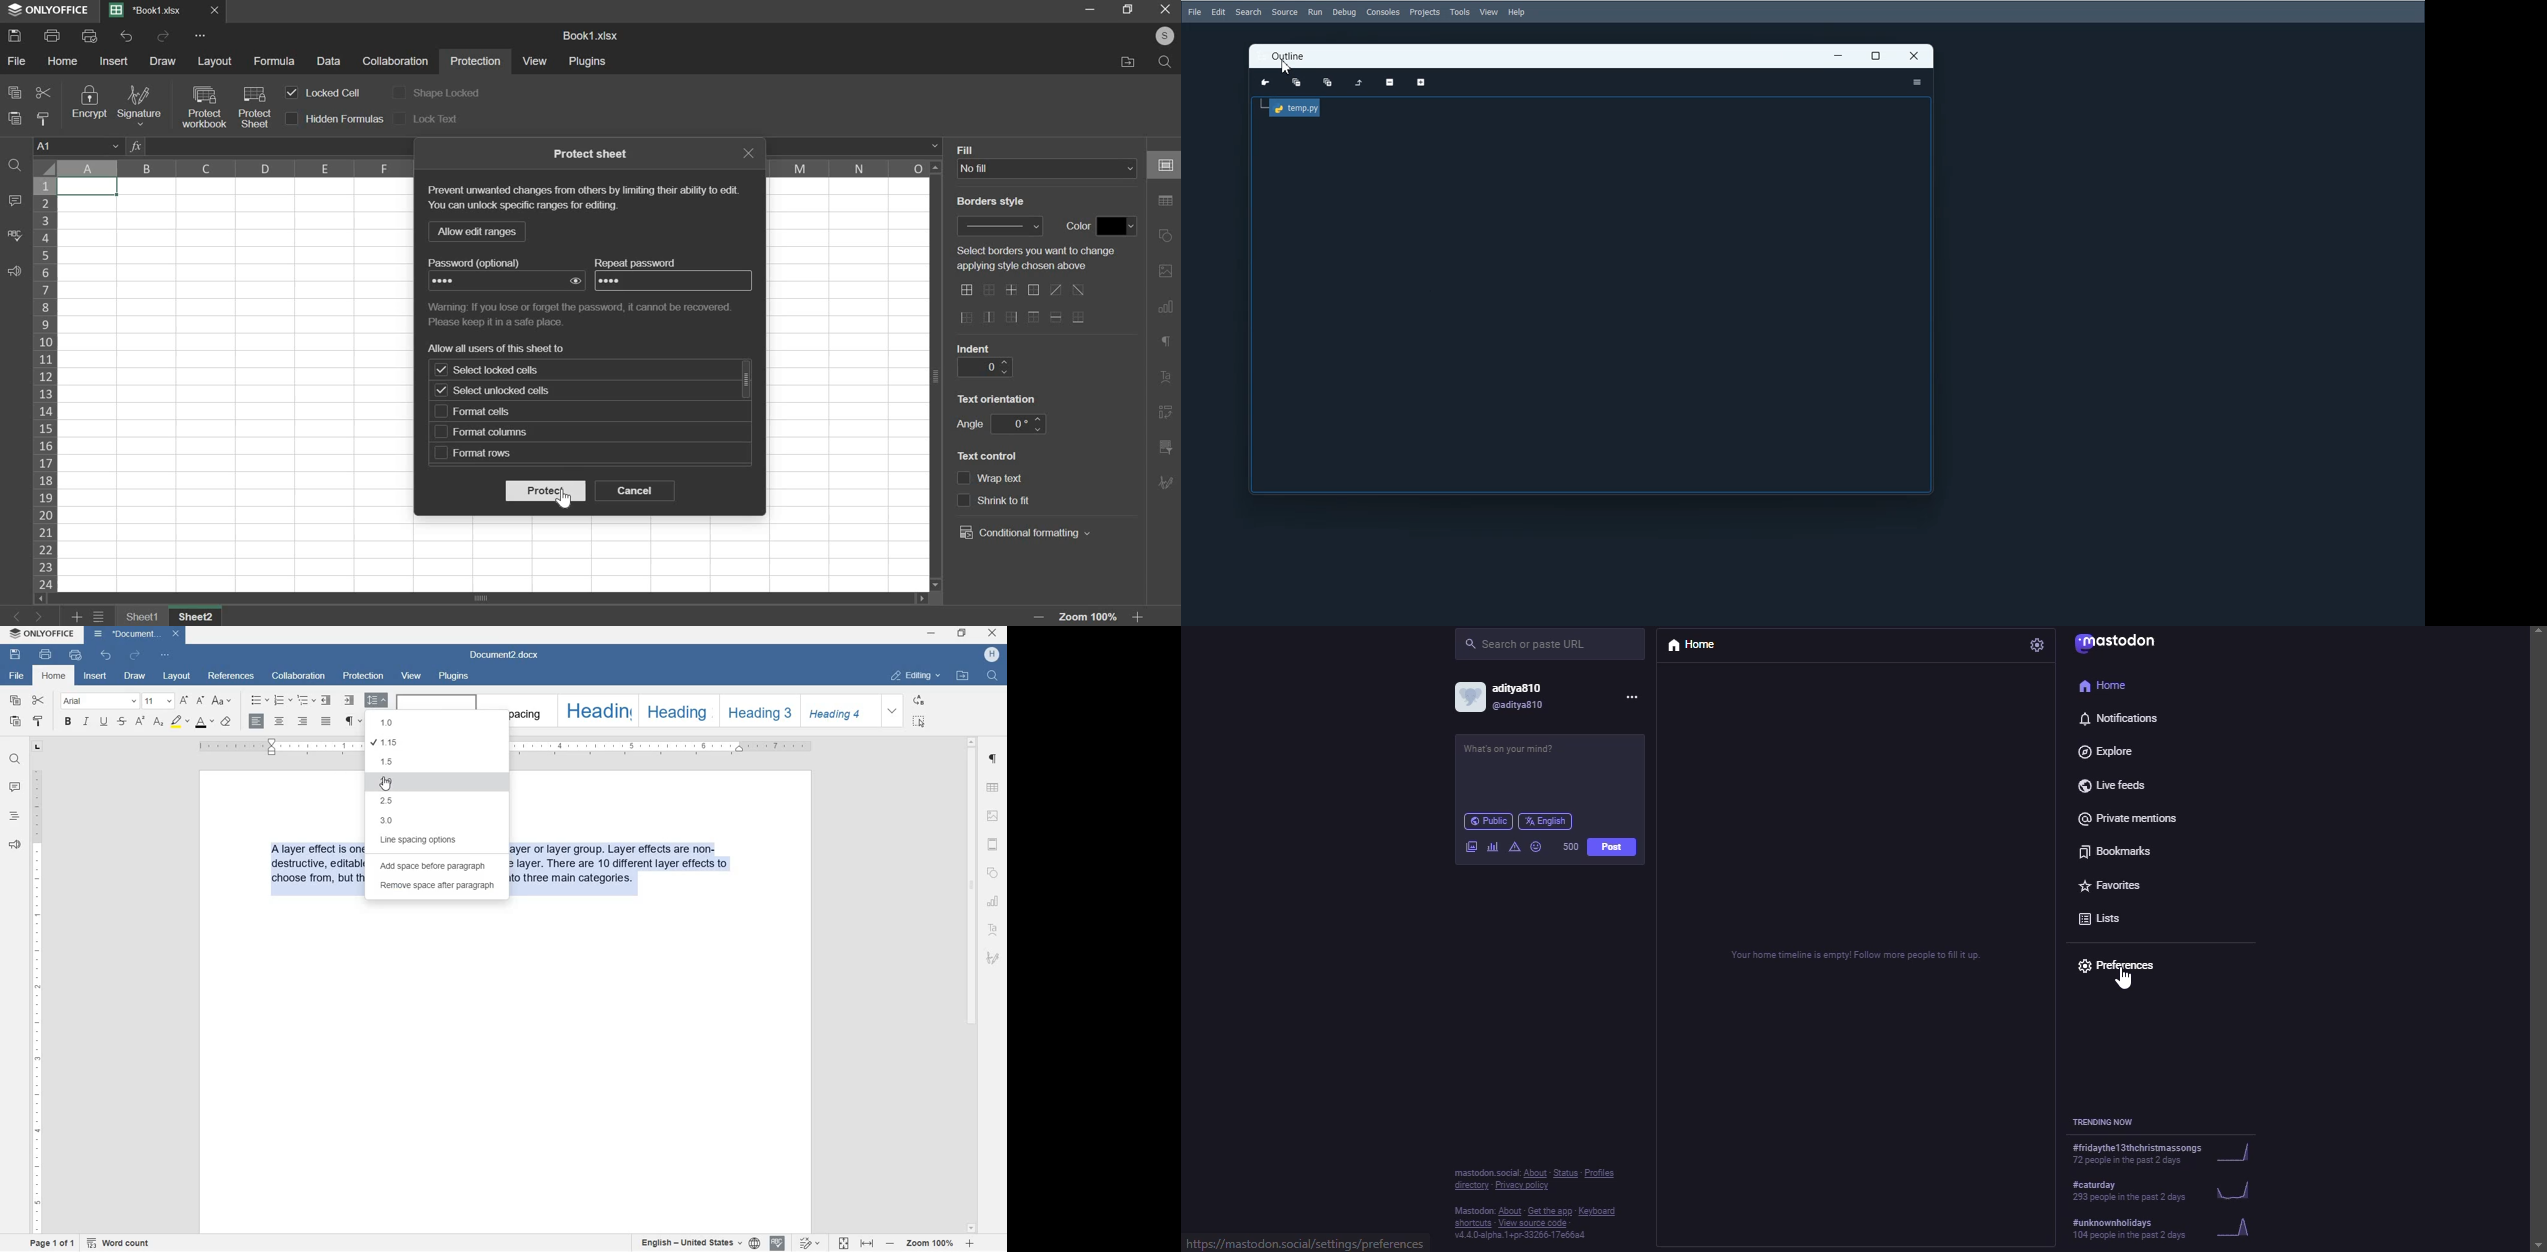 Image resolution: width=2548 pixels, height=1260 pixels. Describe the element at coordinates (19, 617) in the screenshot. I see `left` at that location.